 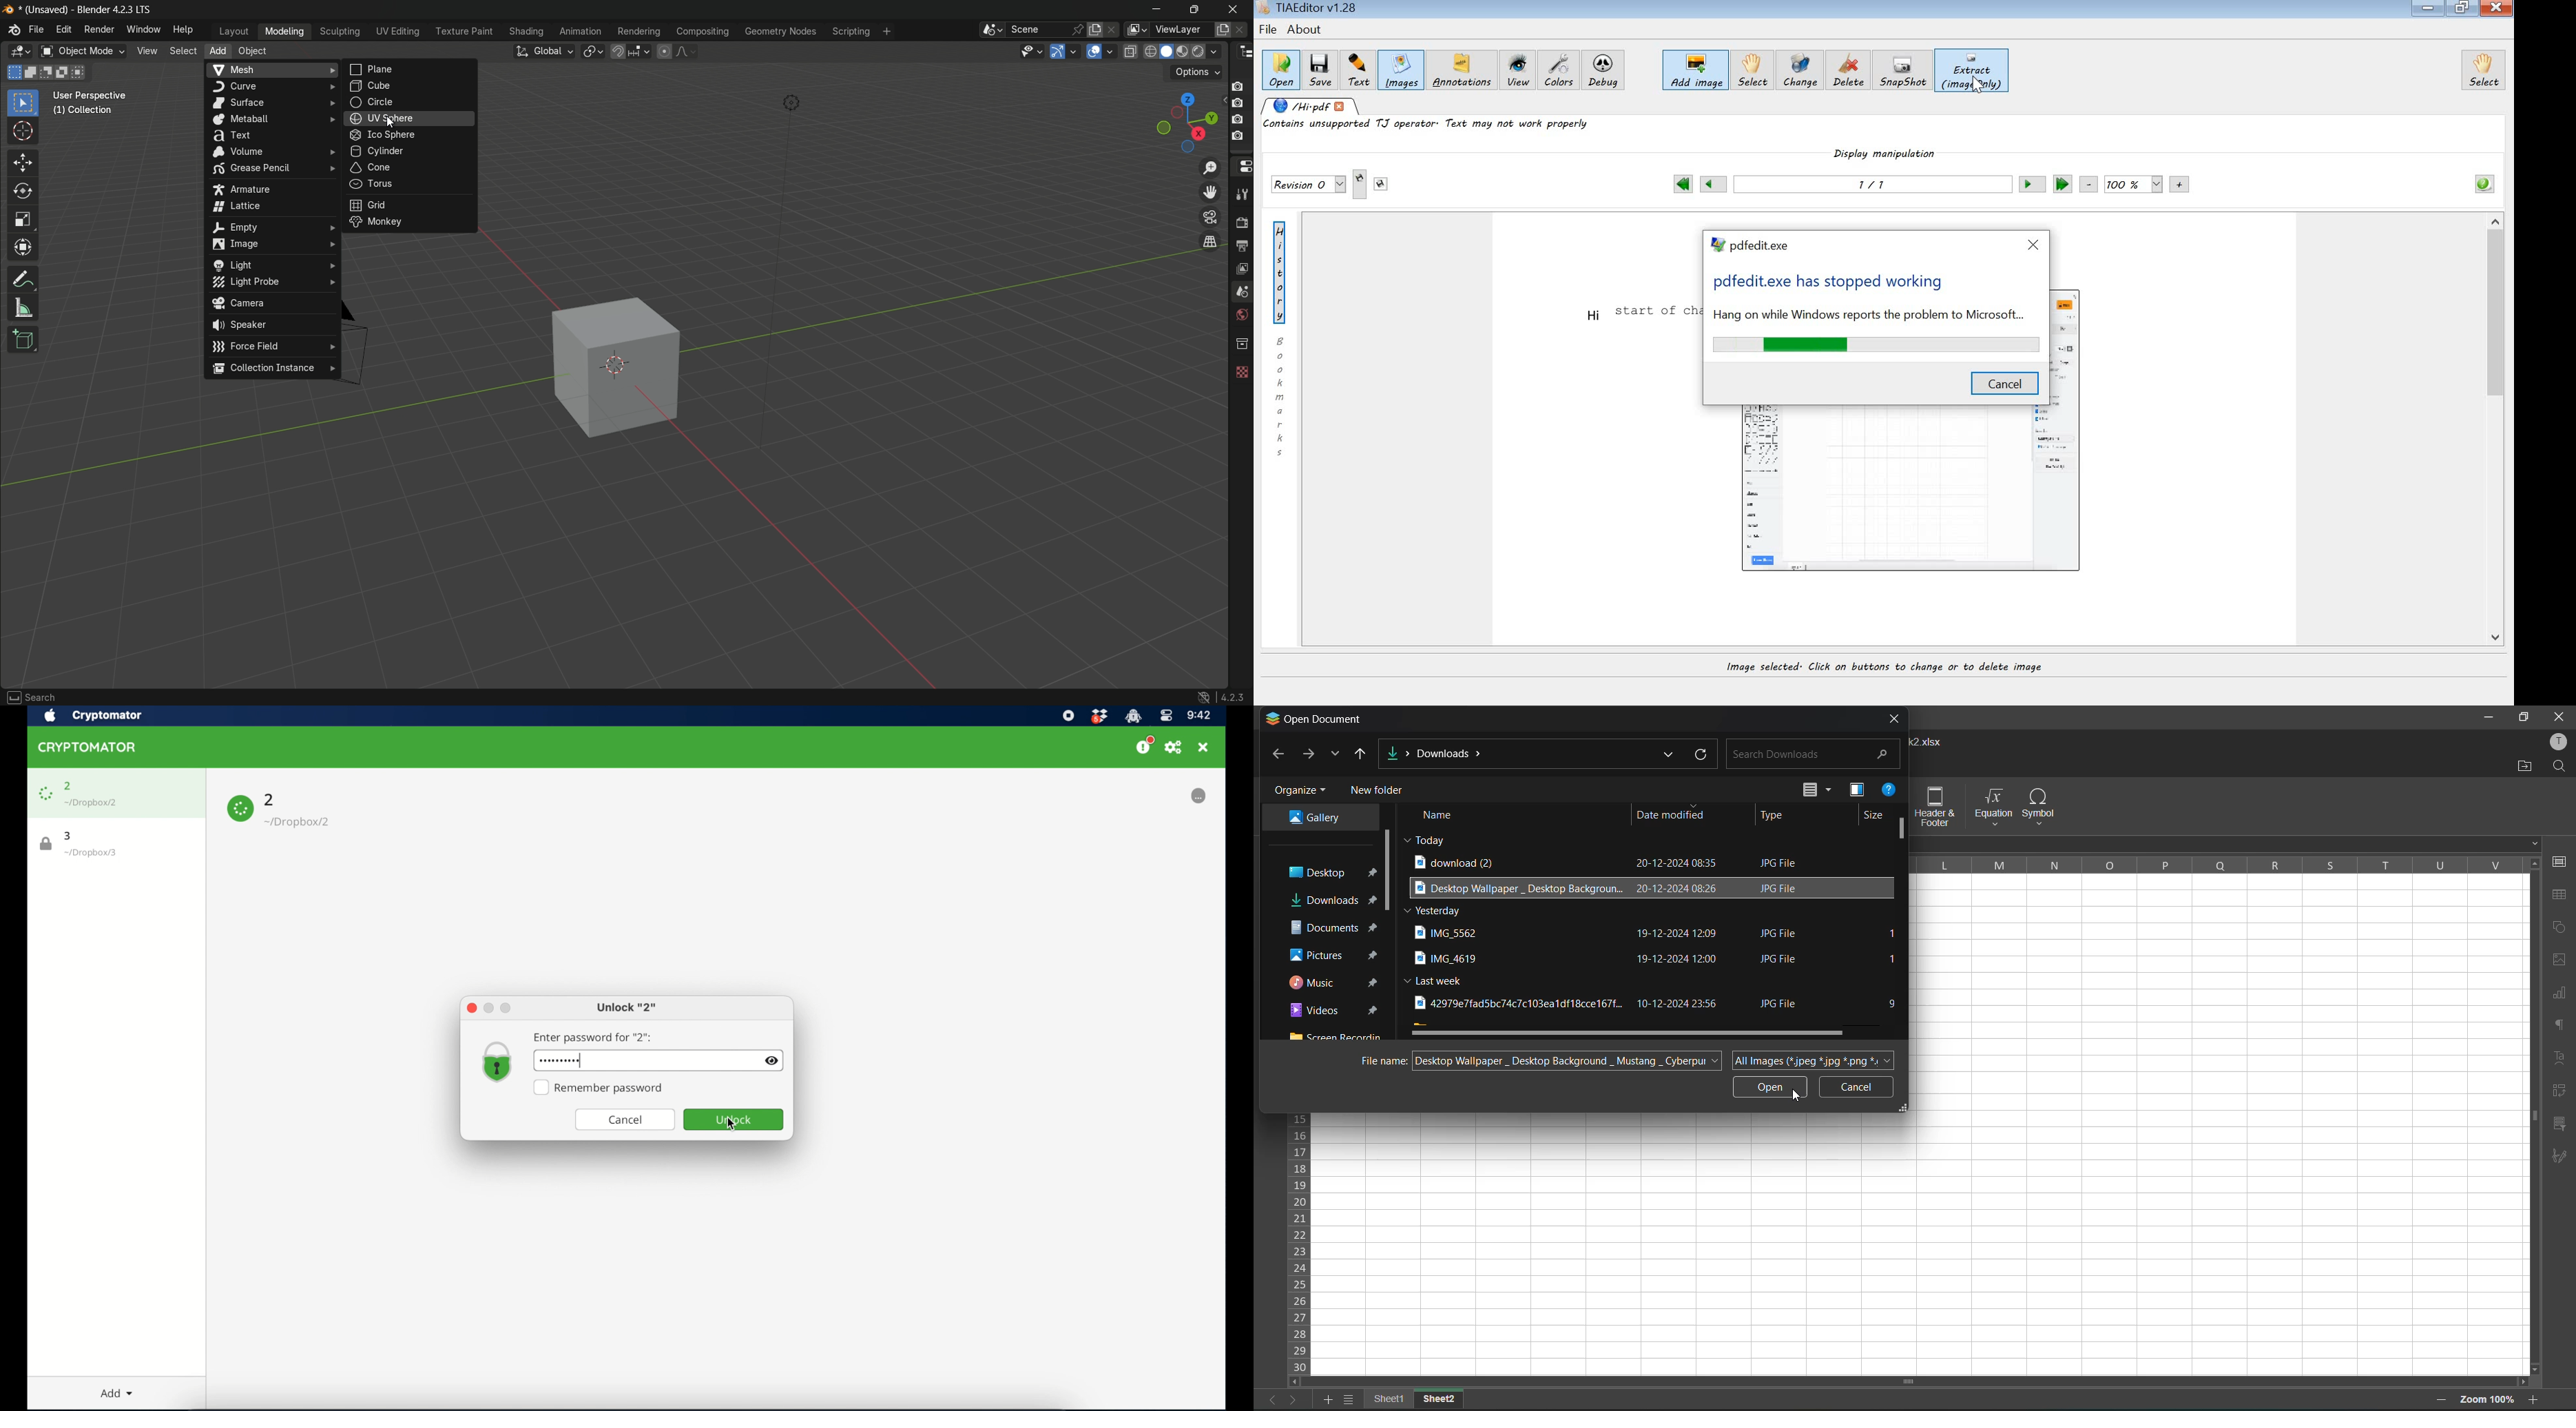 I want to click on sheet2, so click(x=1440, y=1397).